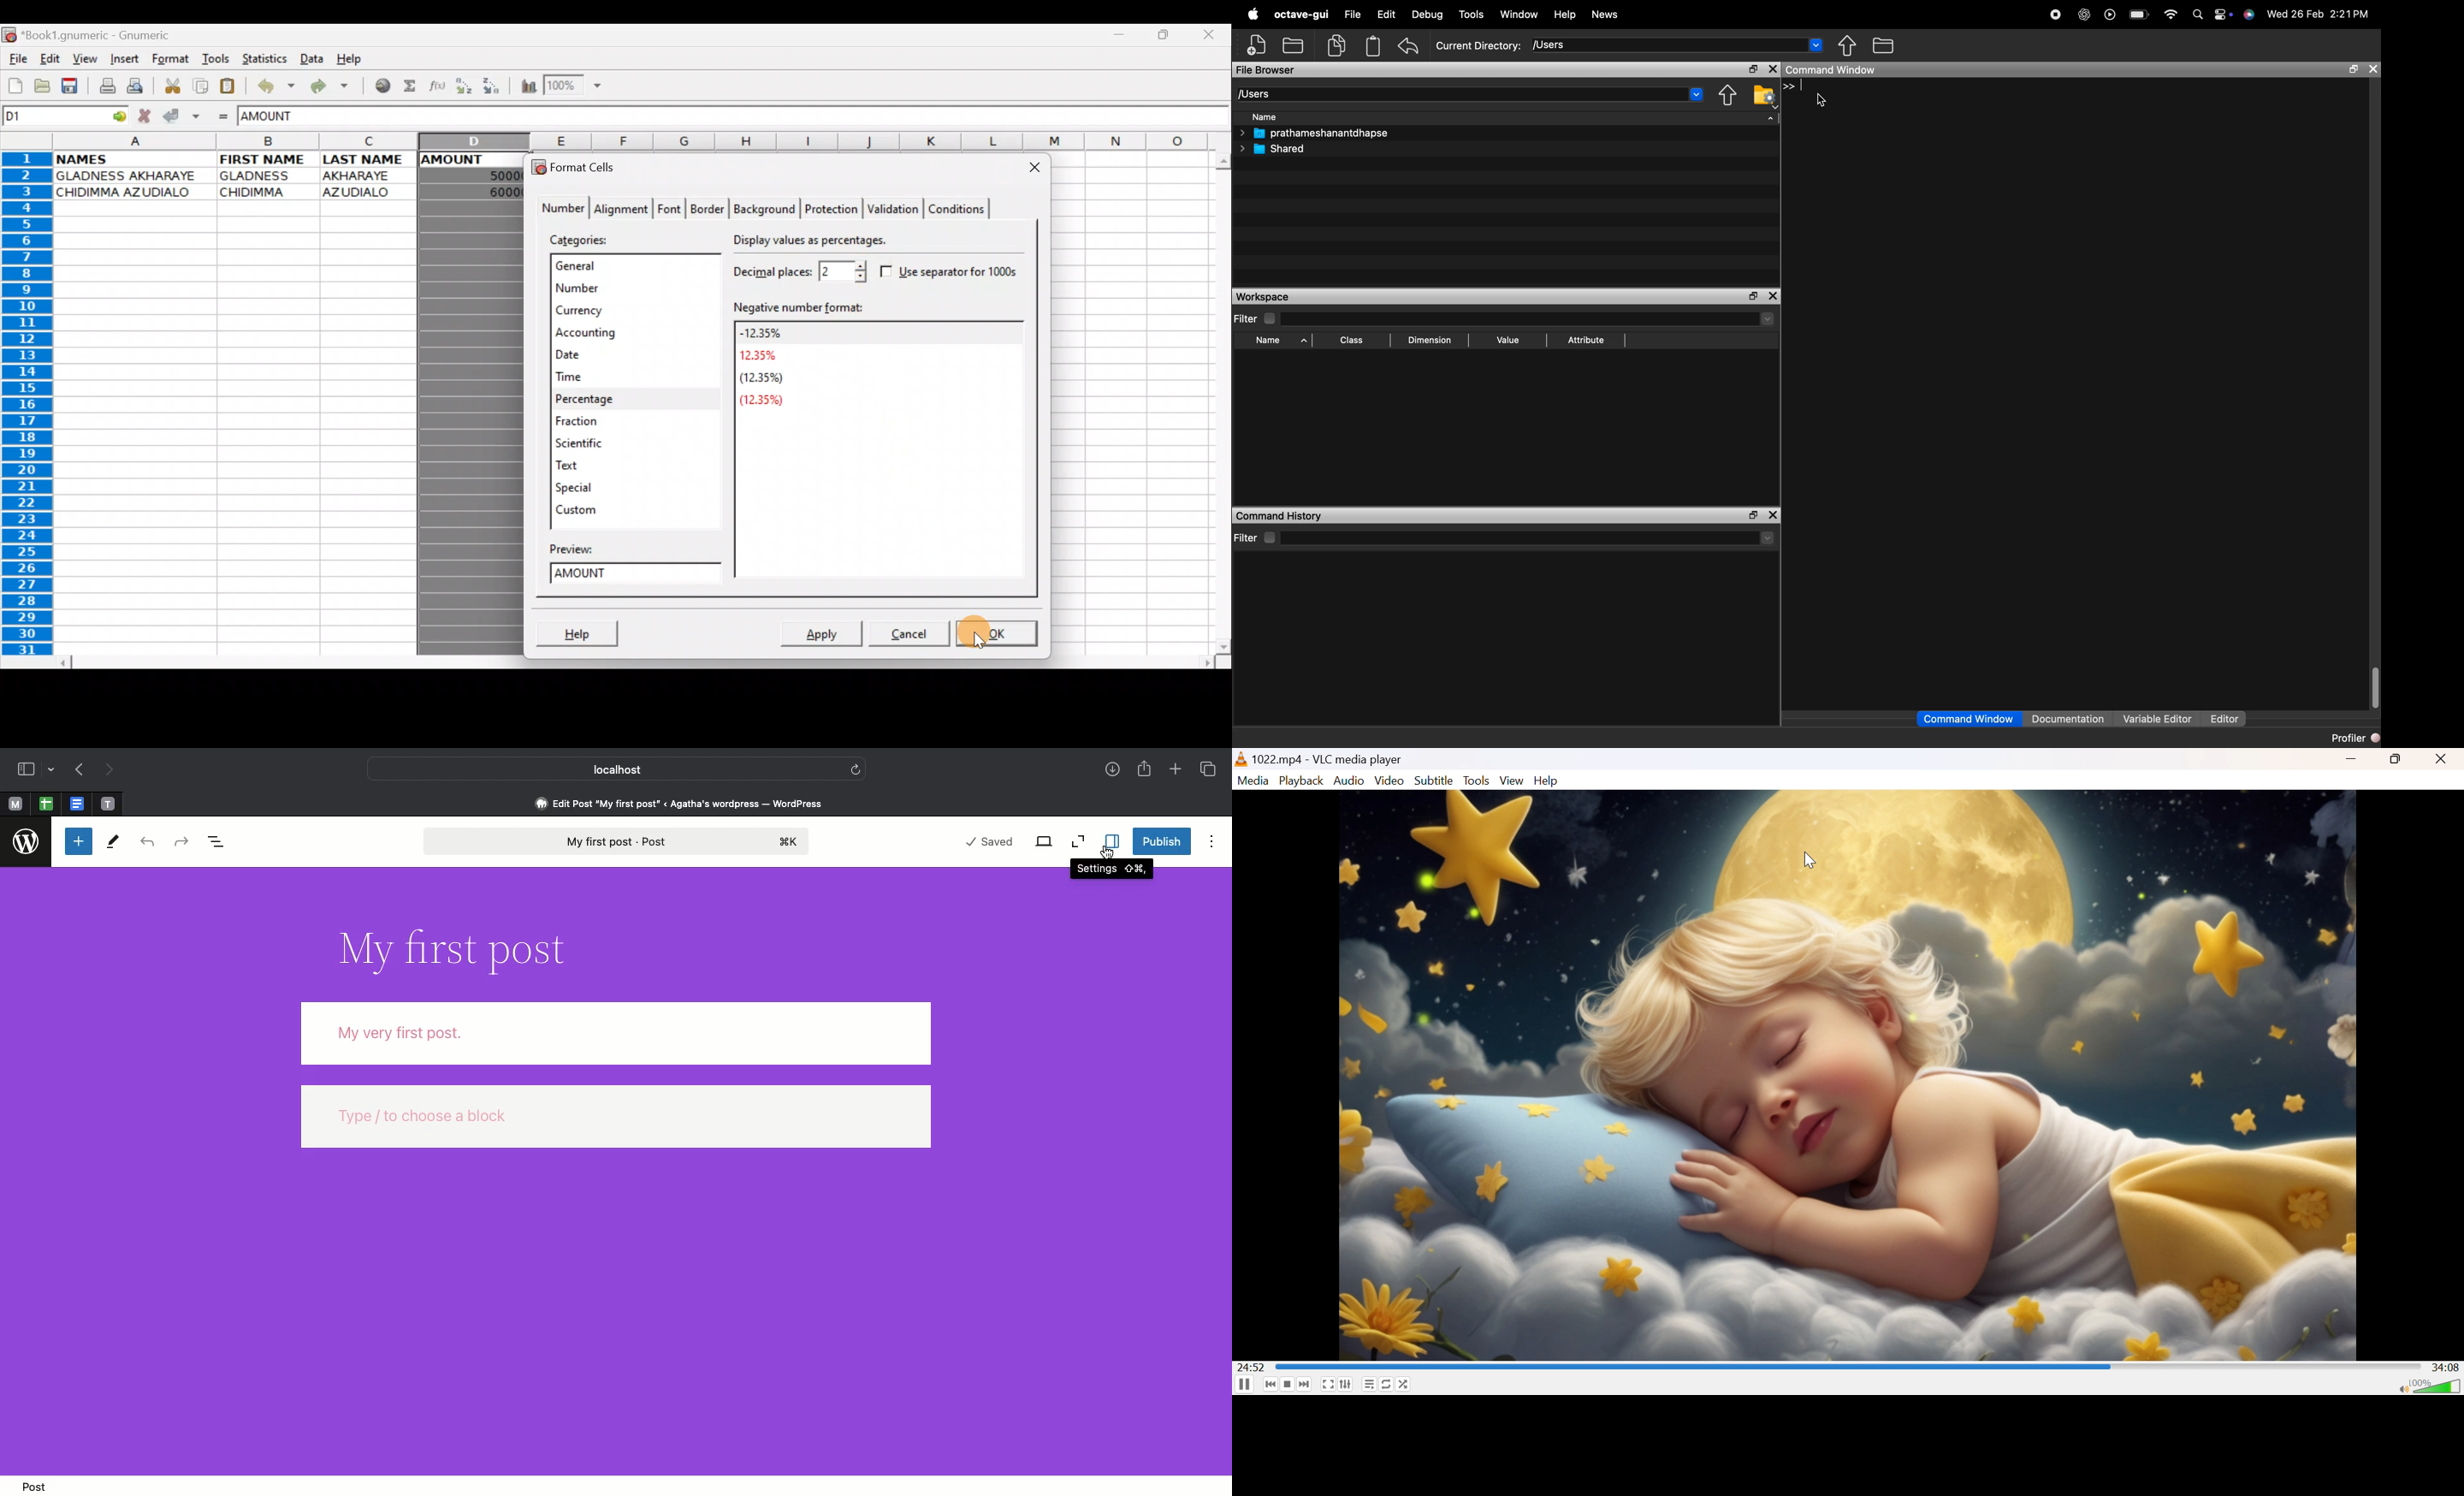  I want to click on Current Directory: [Users, so click(1474, 45).